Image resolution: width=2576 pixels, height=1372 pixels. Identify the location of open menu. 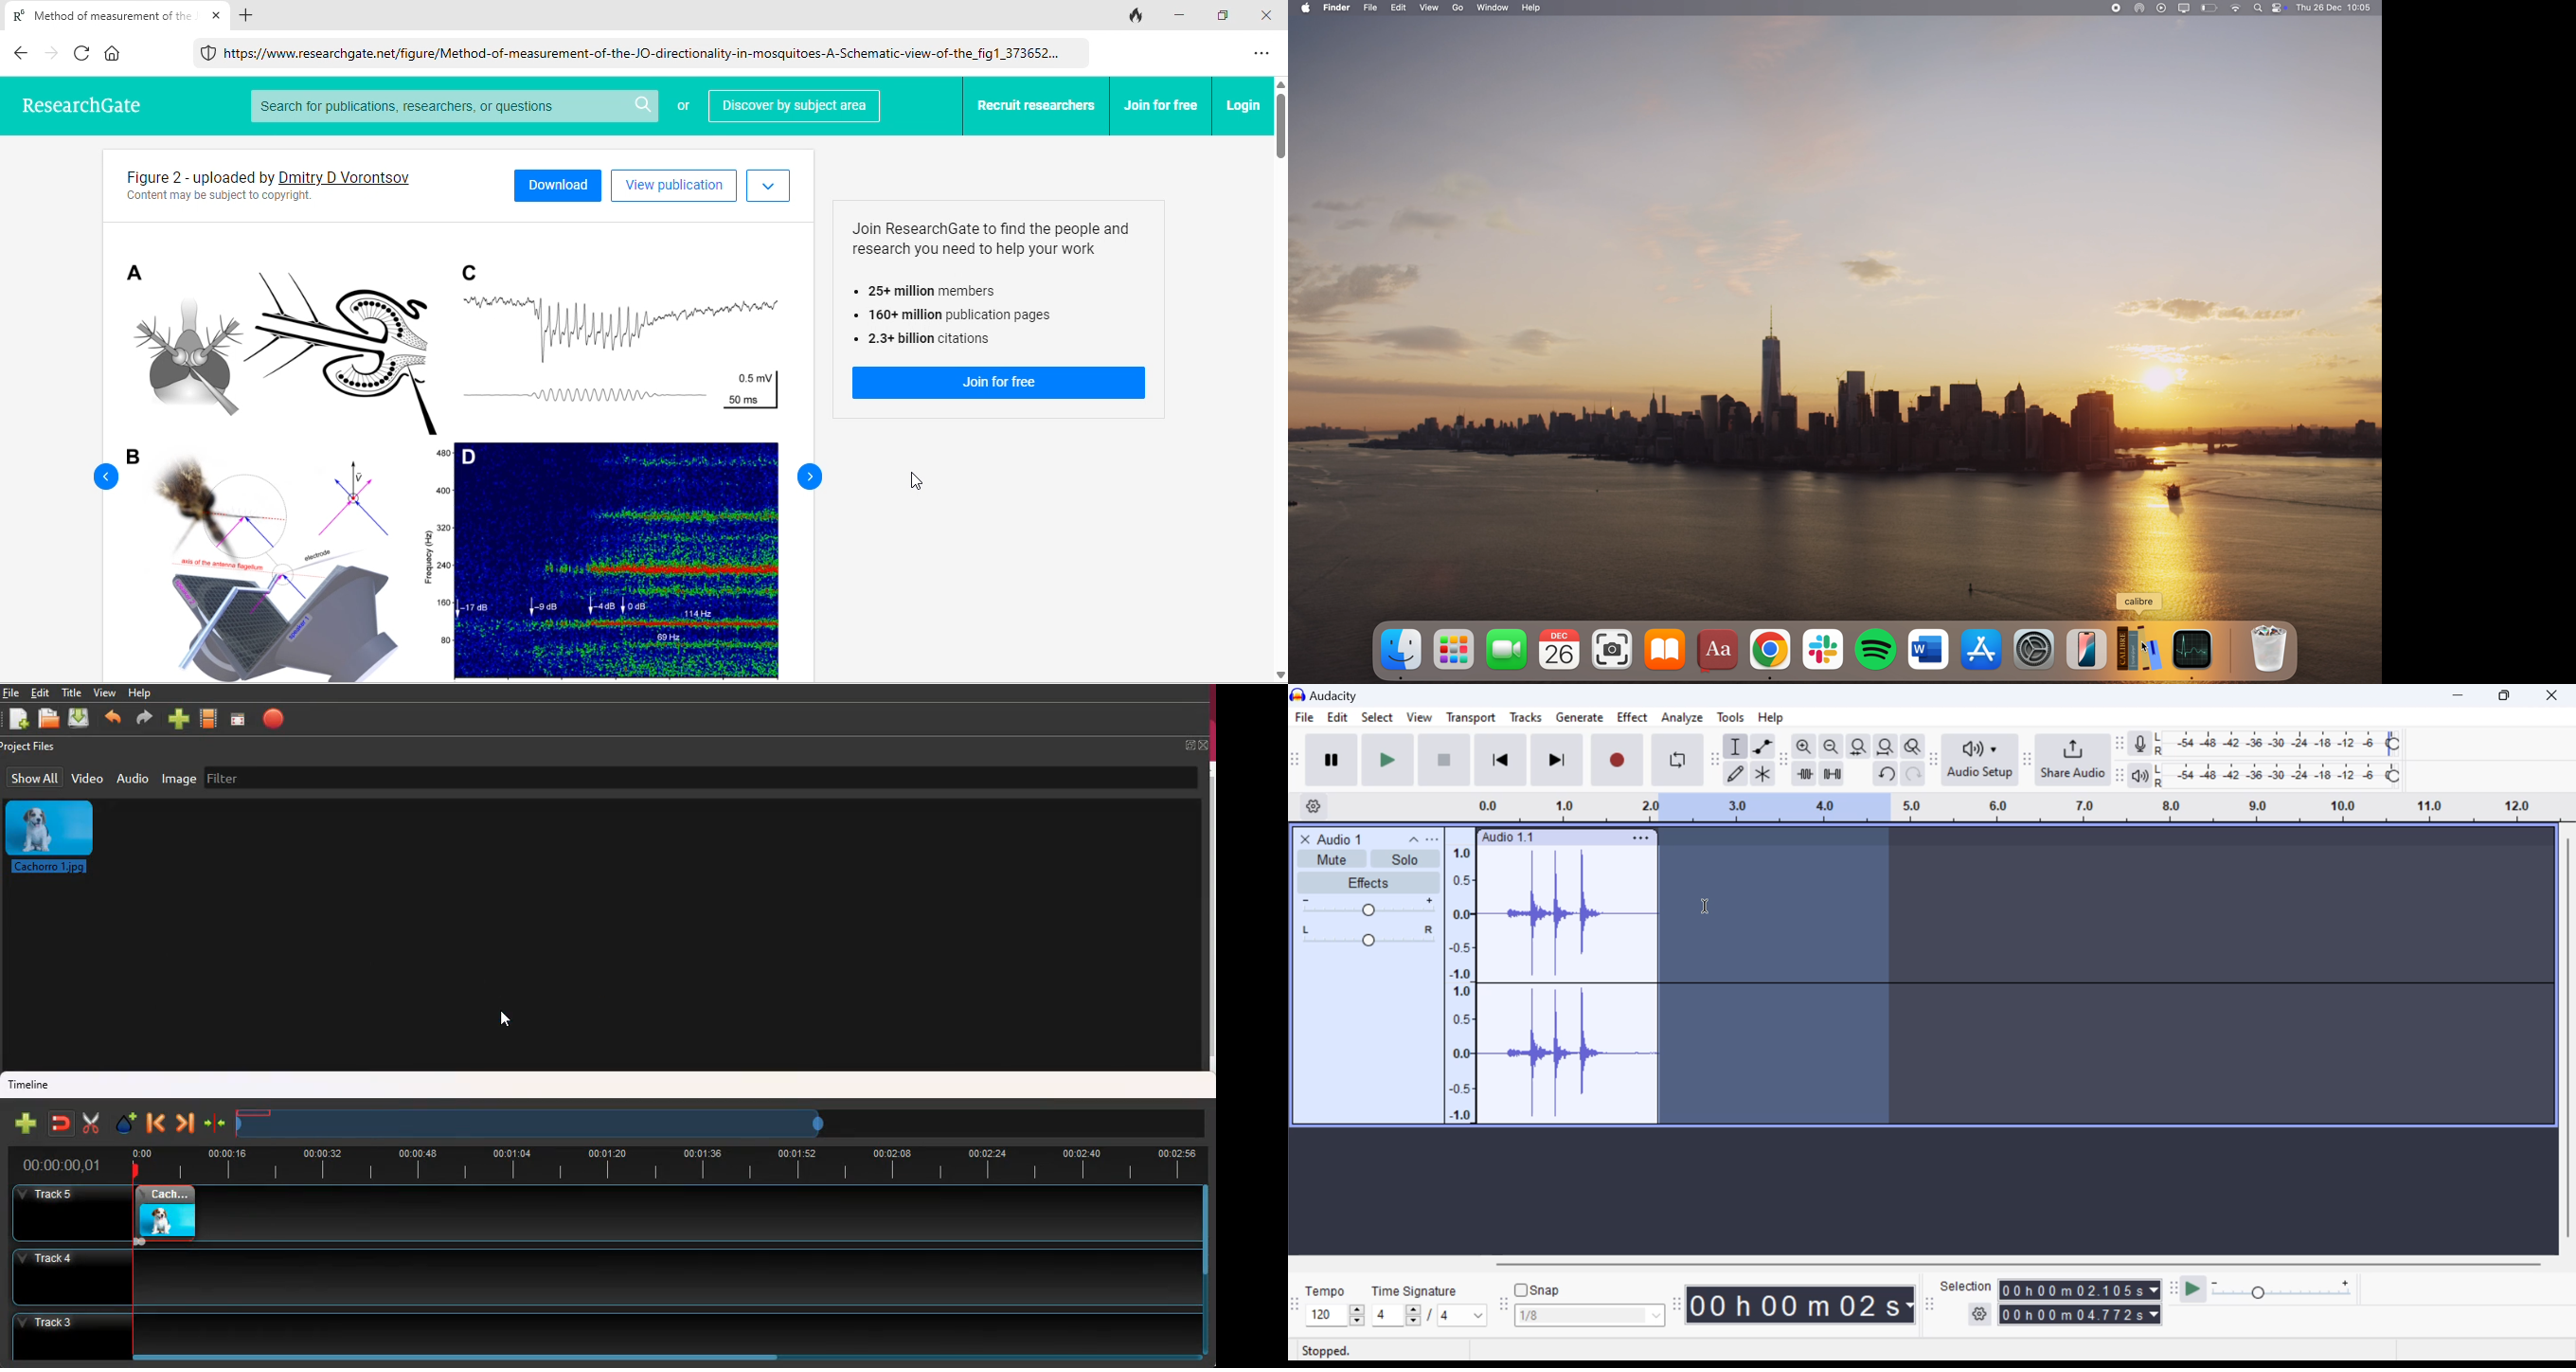
(1432, 839).